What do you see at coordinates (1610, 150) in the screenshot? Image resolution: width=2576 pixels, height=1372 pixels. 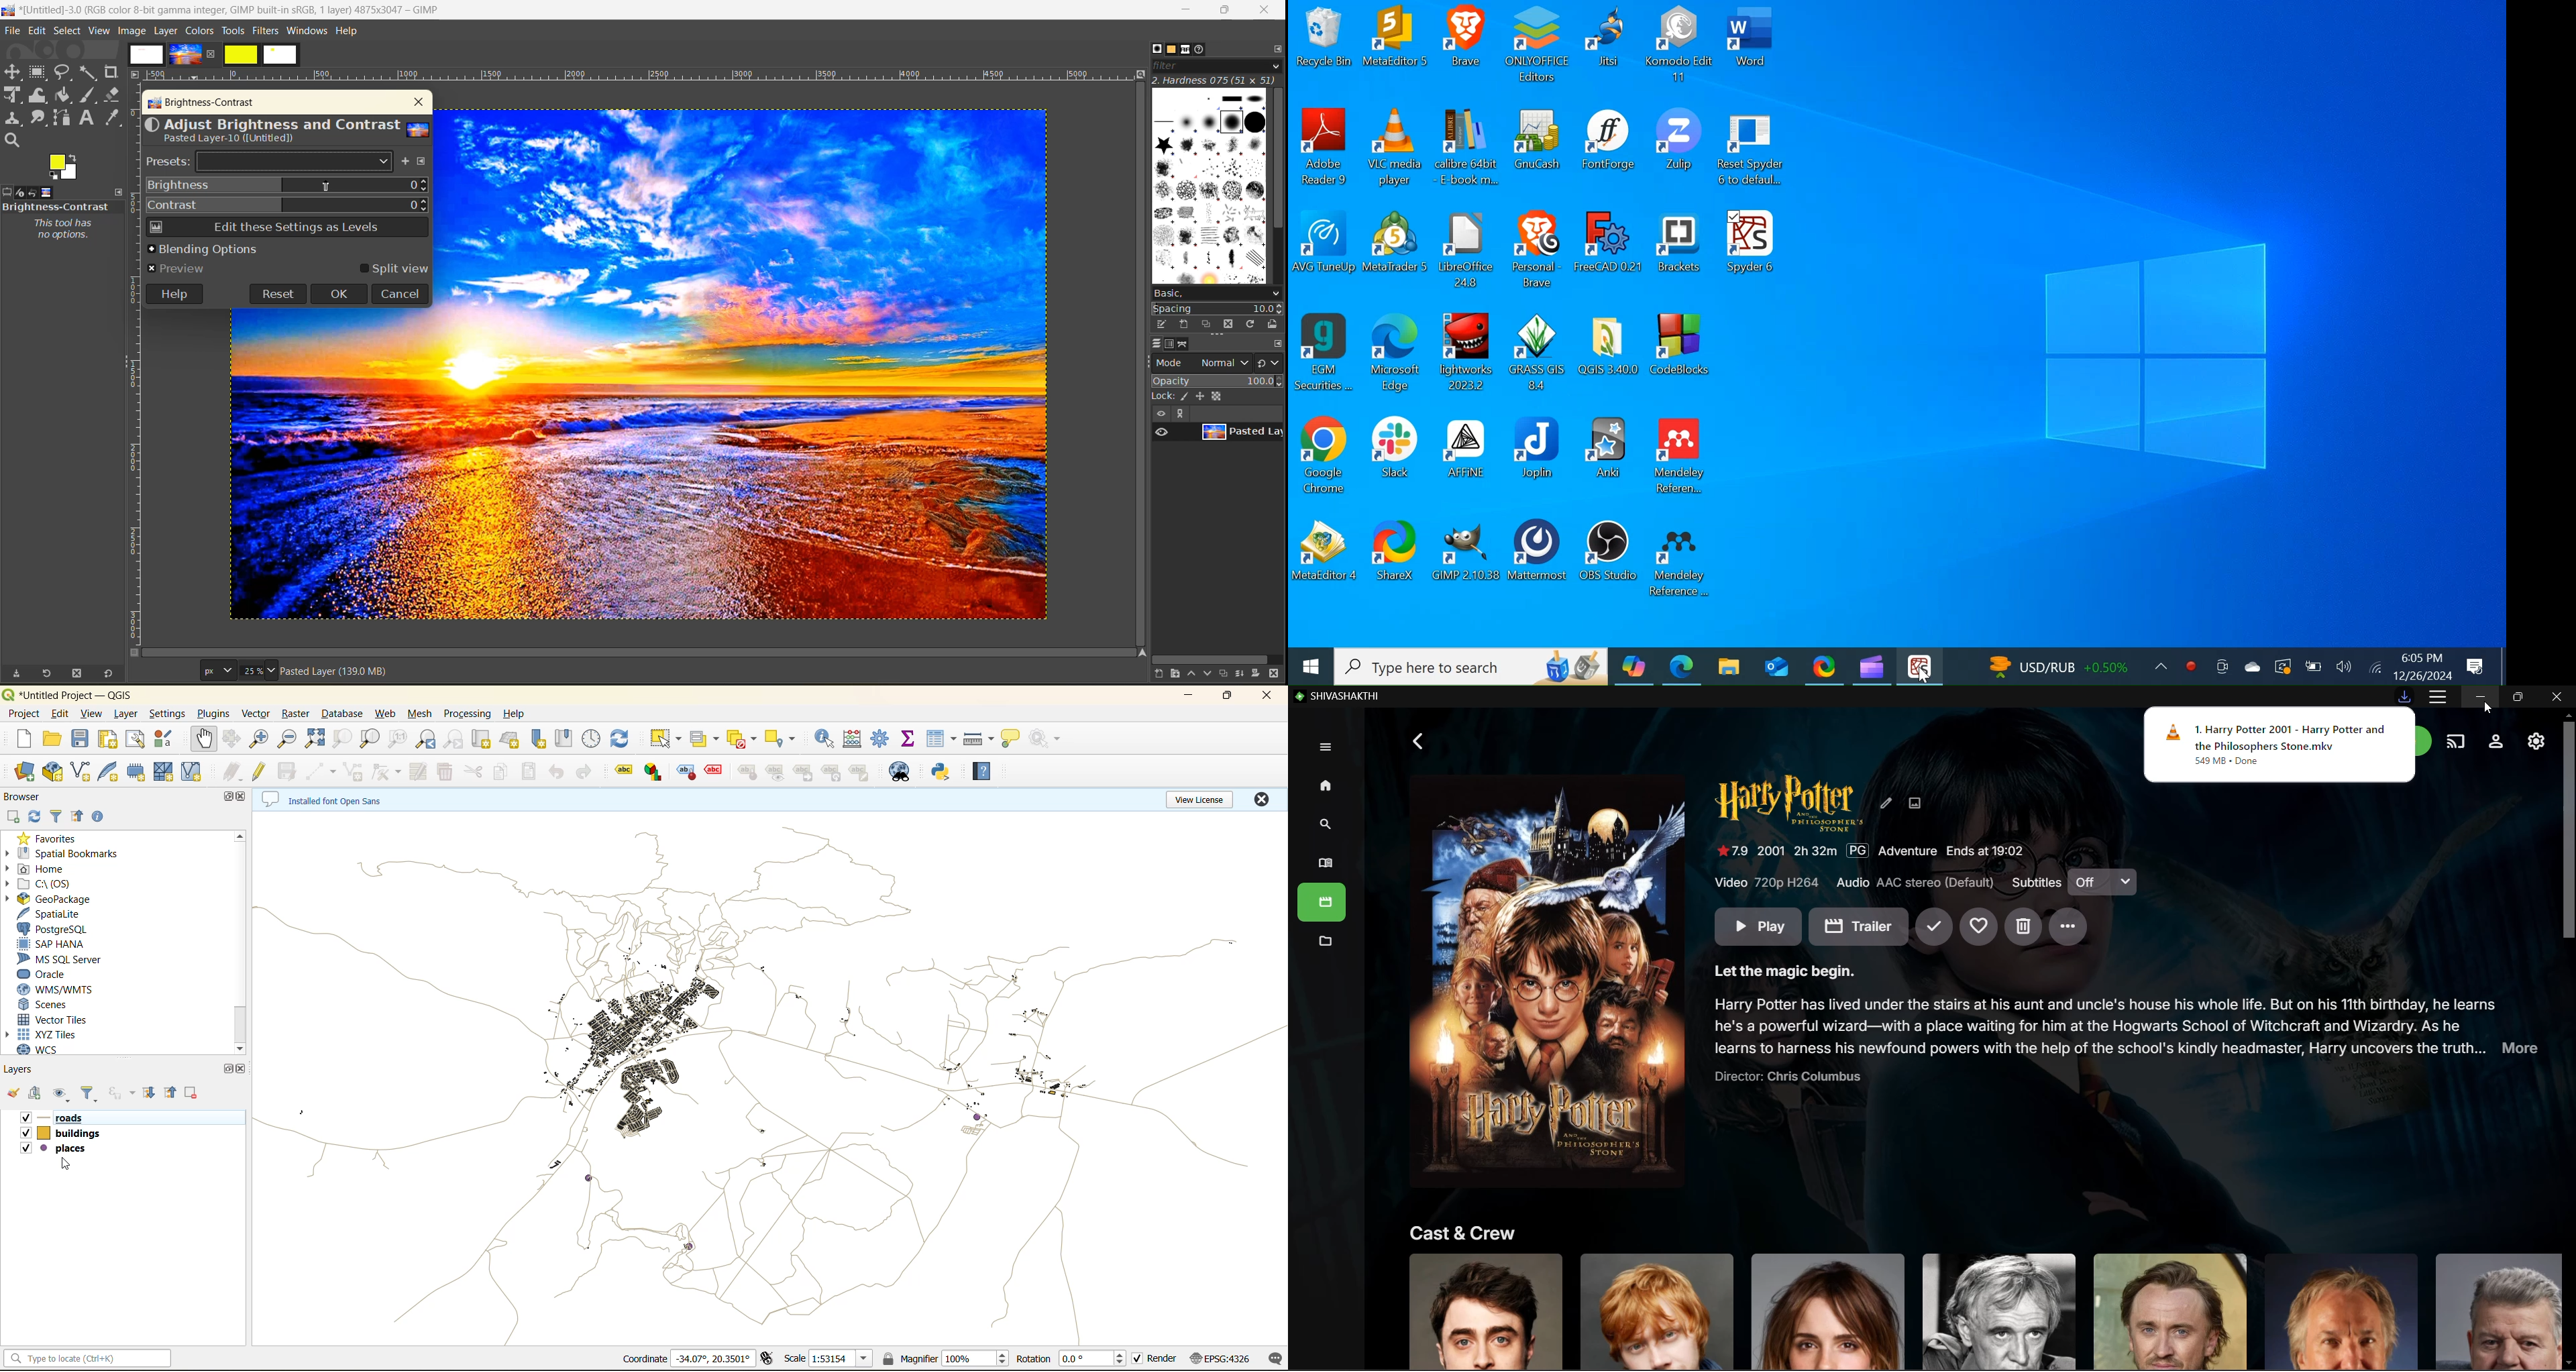 I see `FontForge Desktop Icon` at bounding box center [1610, 150].